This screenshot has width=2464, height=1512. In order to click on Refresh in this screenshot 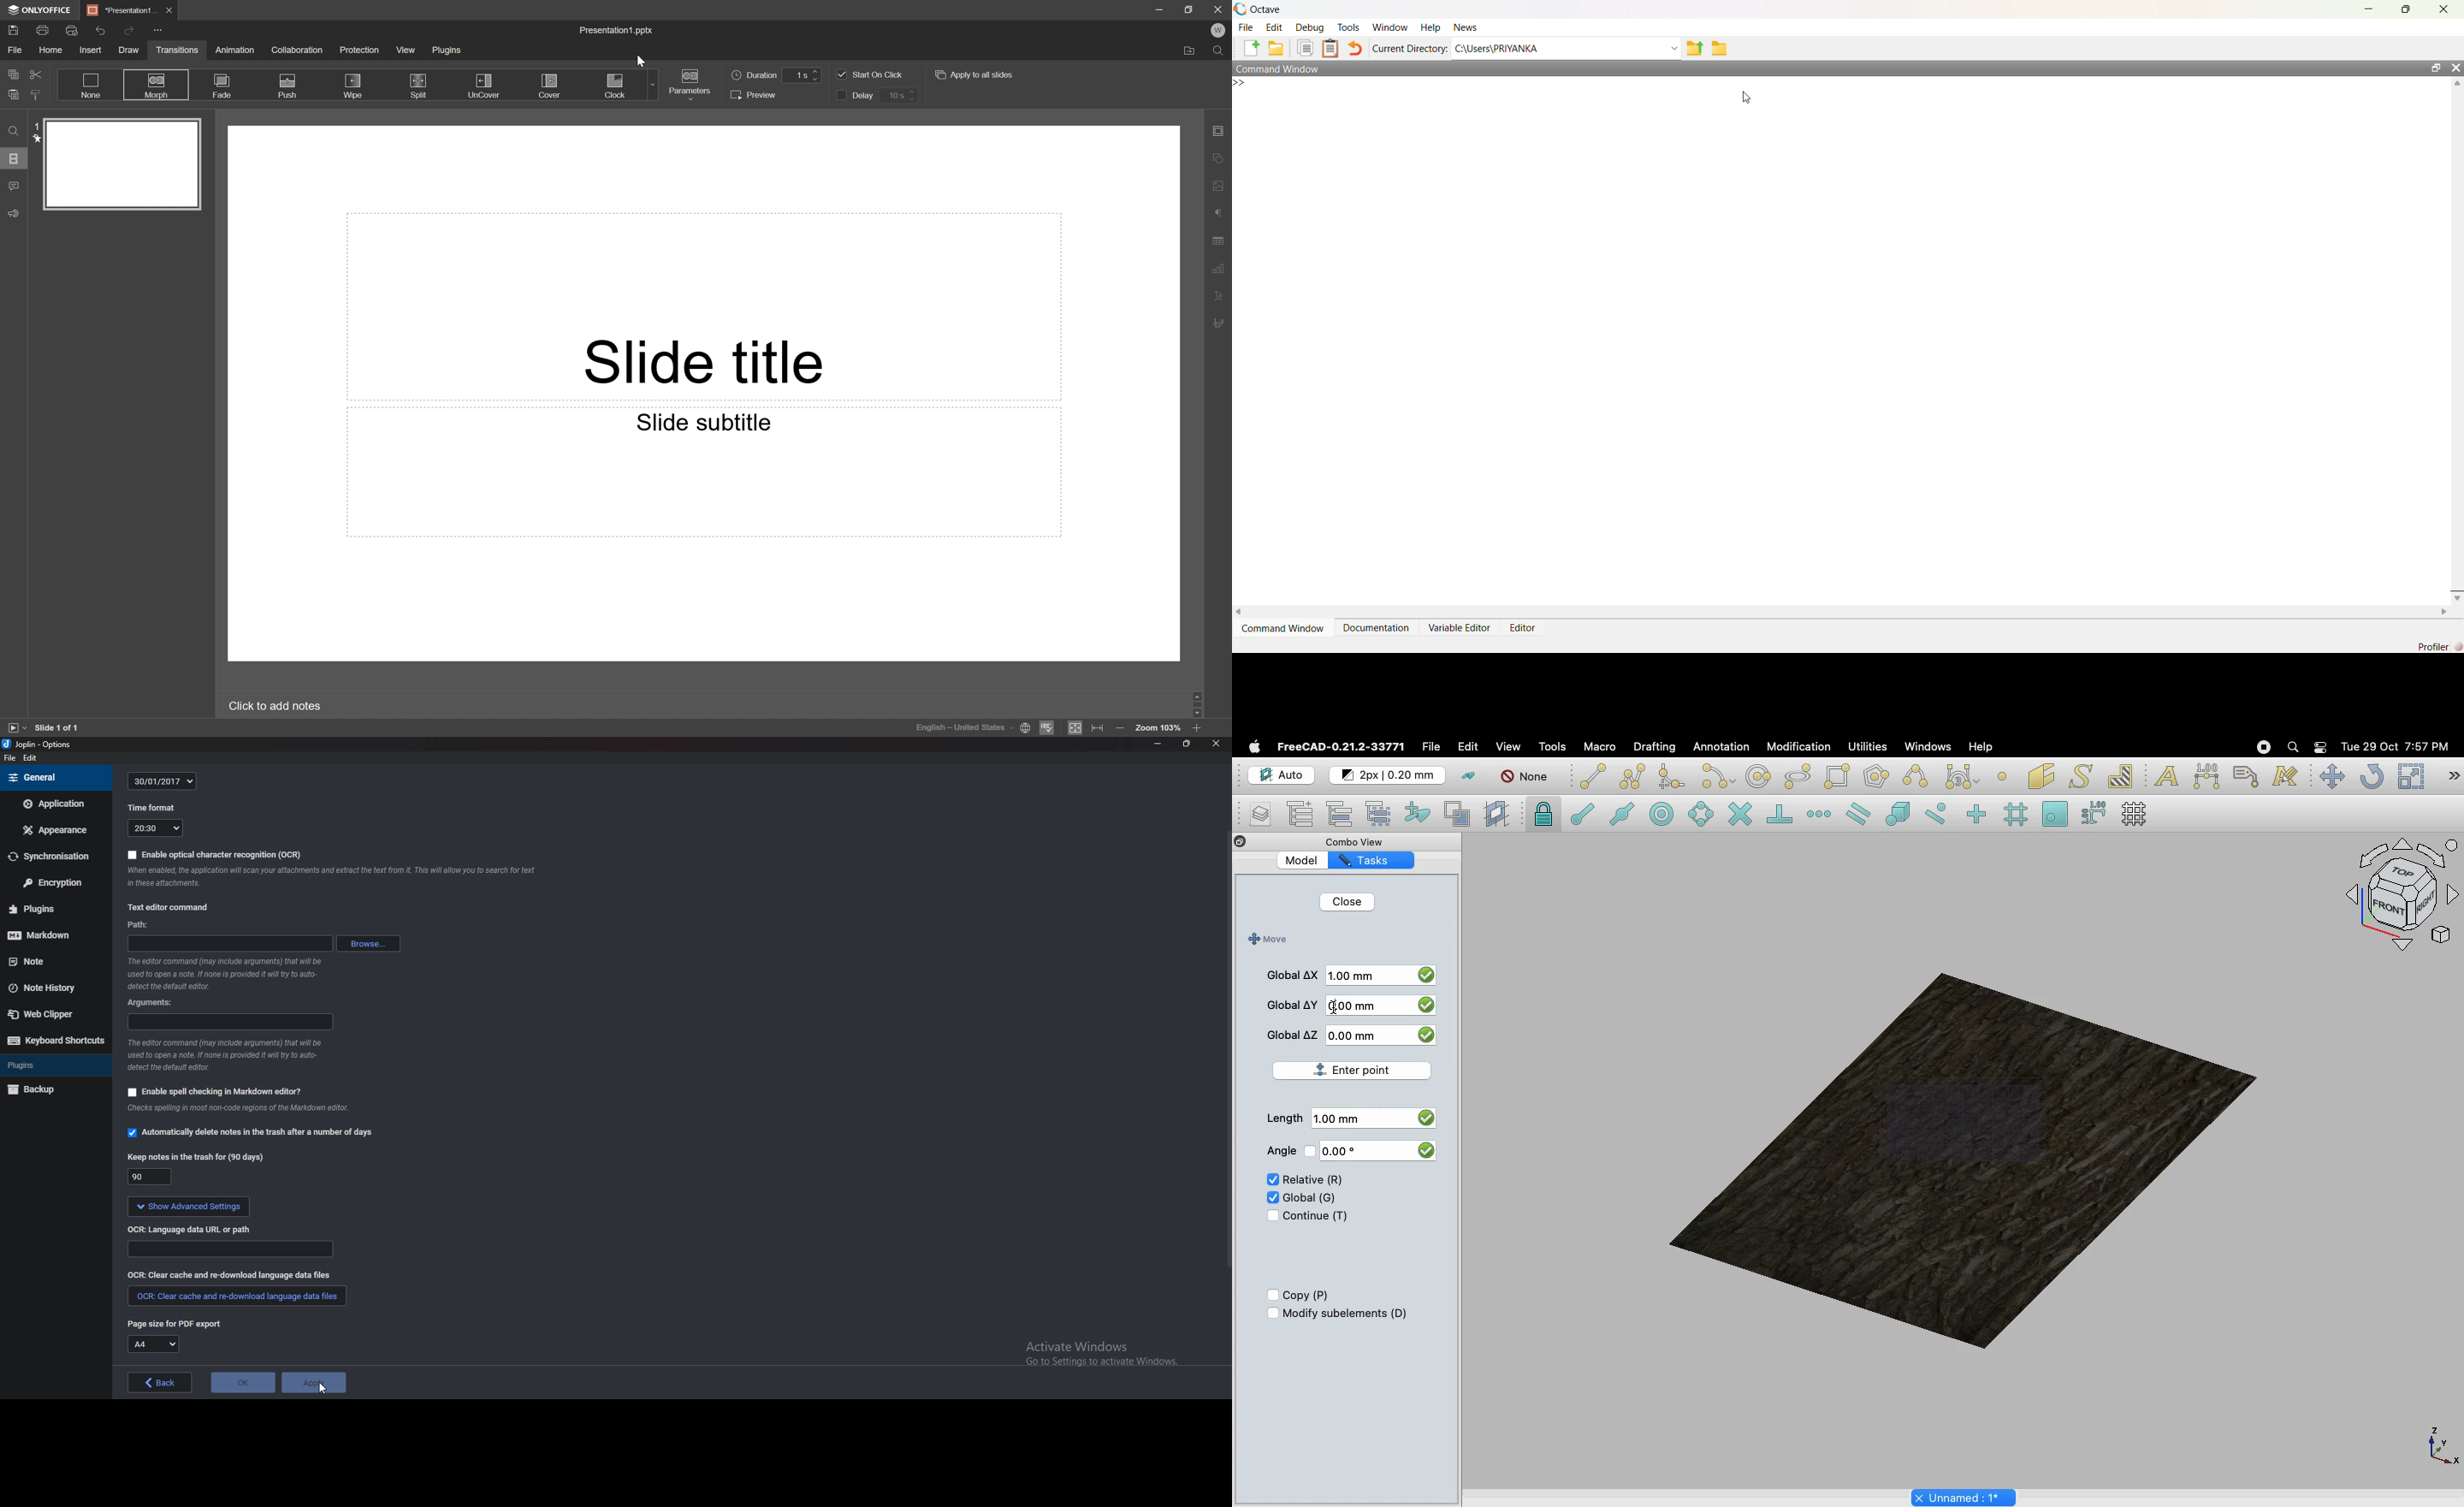, I will do `click(2372, 778)`.